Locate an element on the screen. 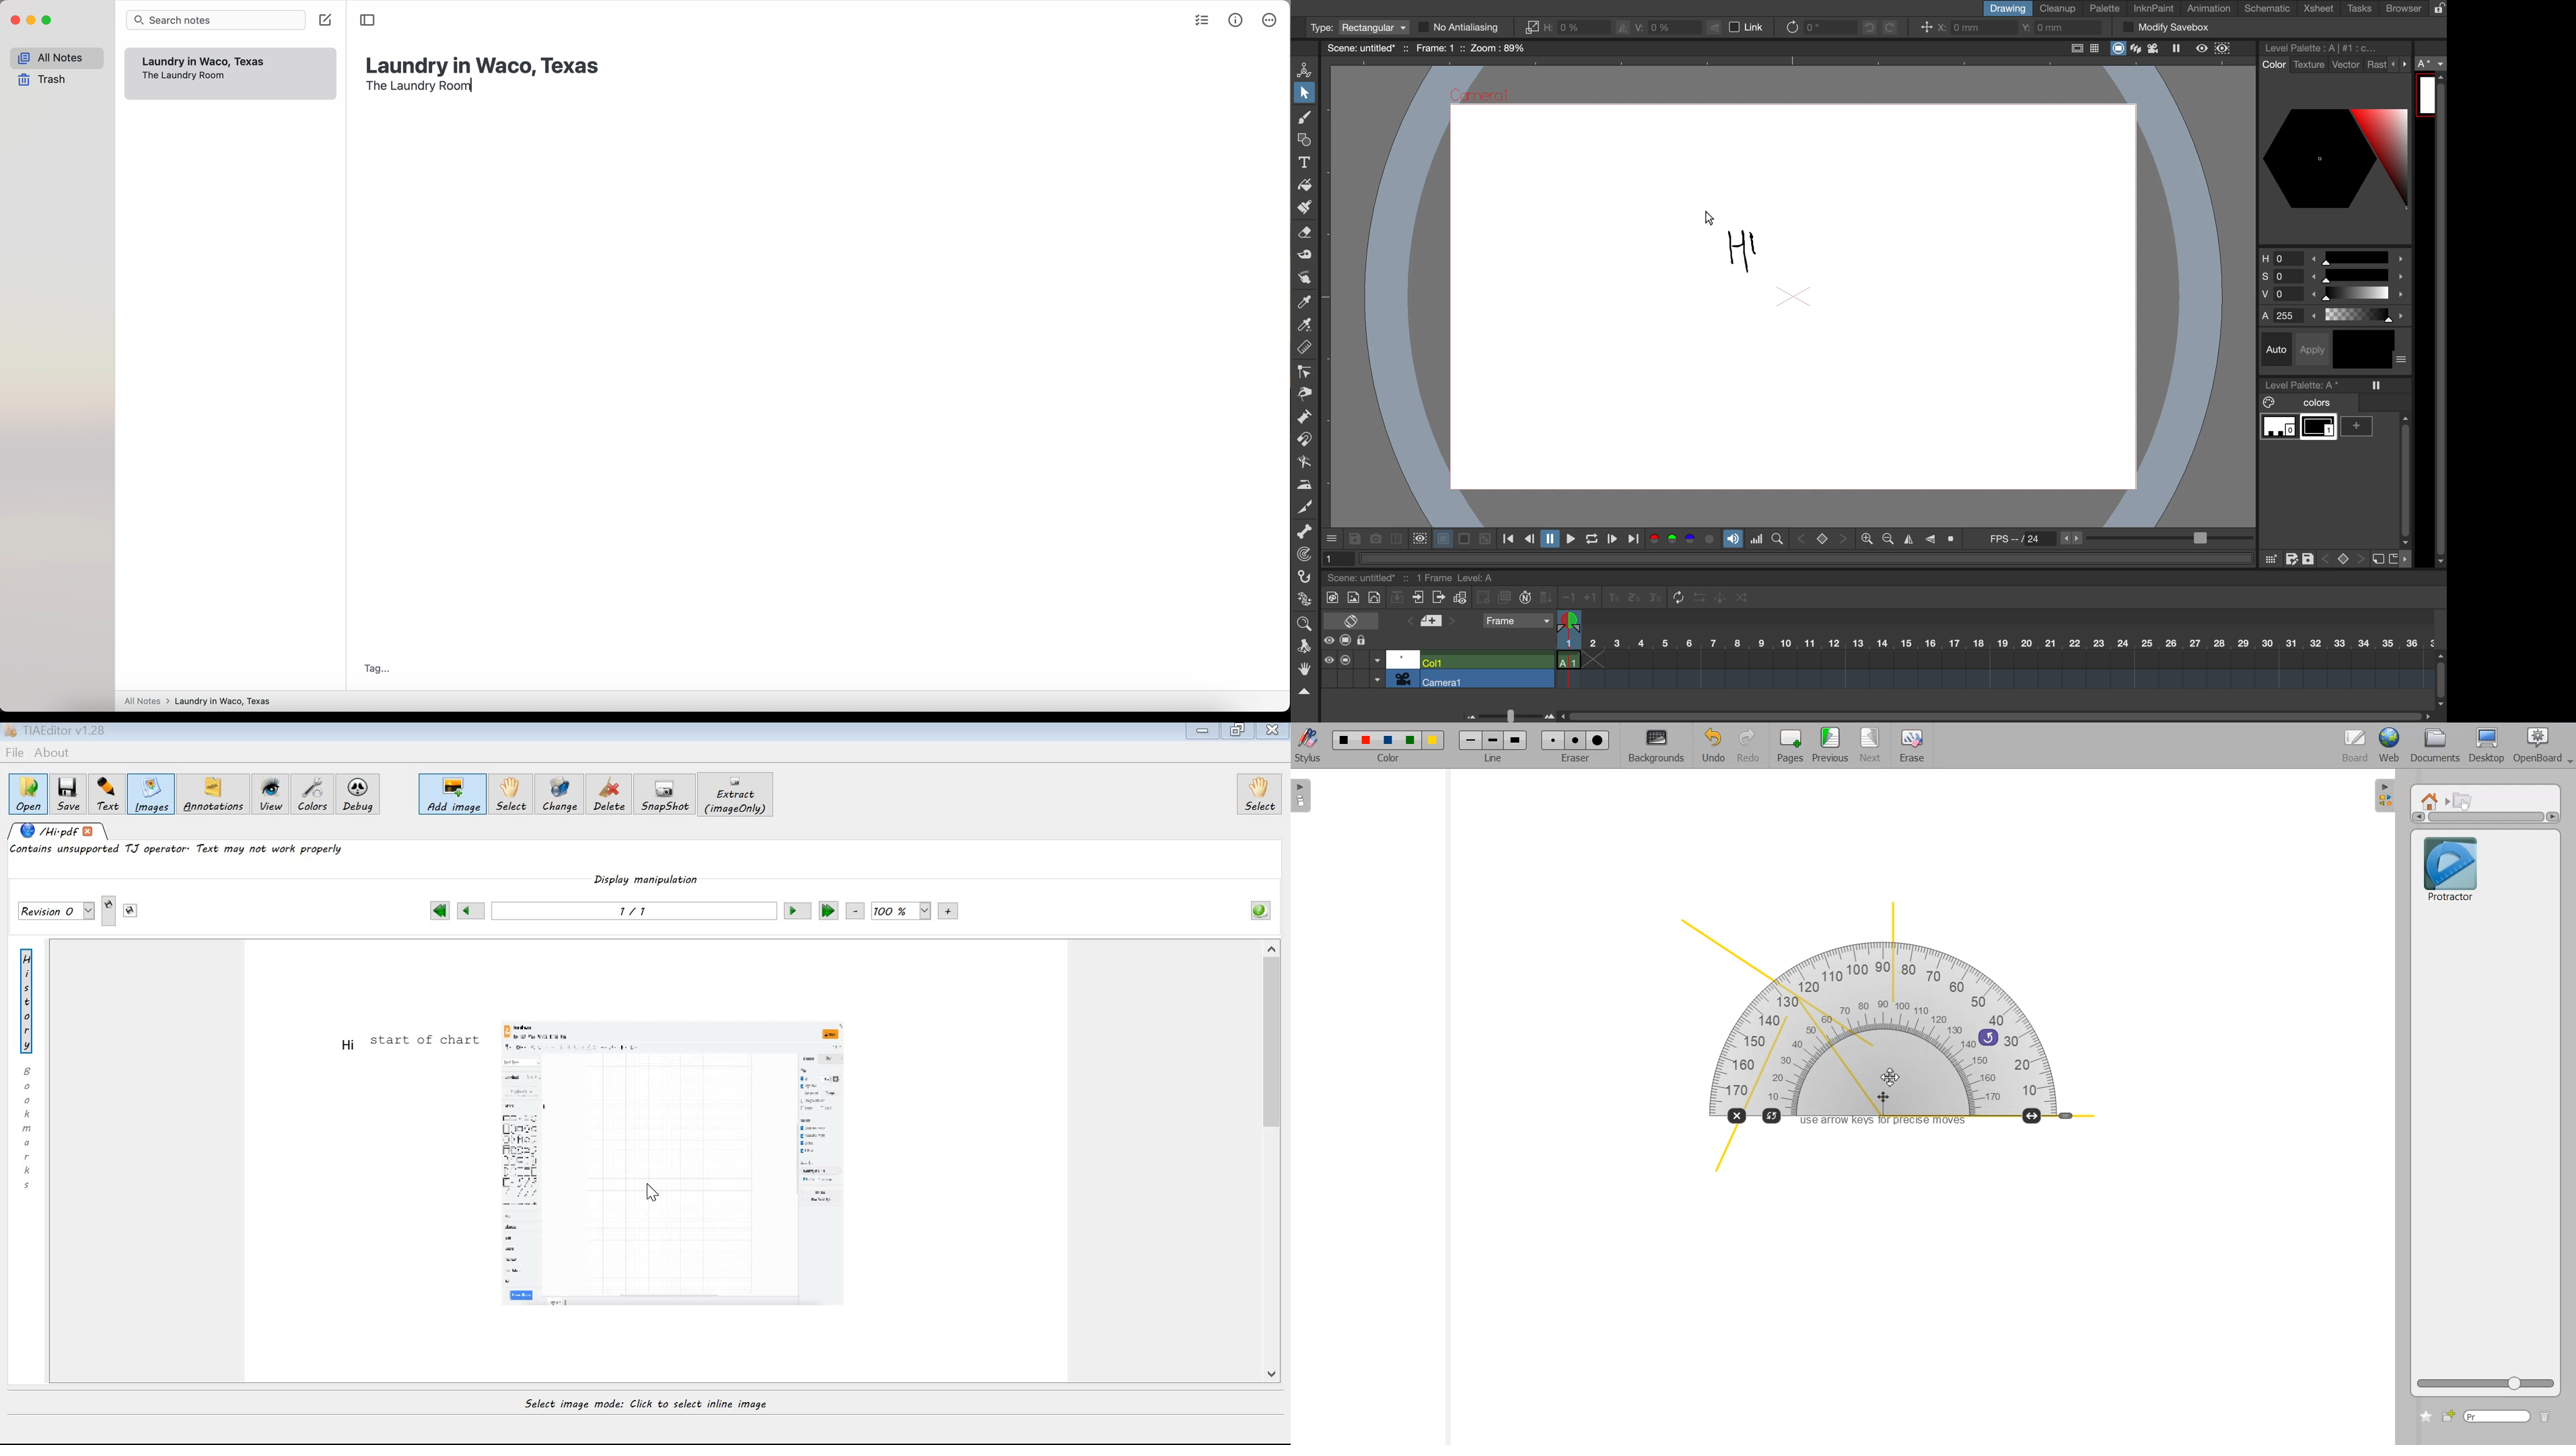 The height and width of the screenshot is (1456, 2576). geometric tool is located at coordinates (1304, 141).